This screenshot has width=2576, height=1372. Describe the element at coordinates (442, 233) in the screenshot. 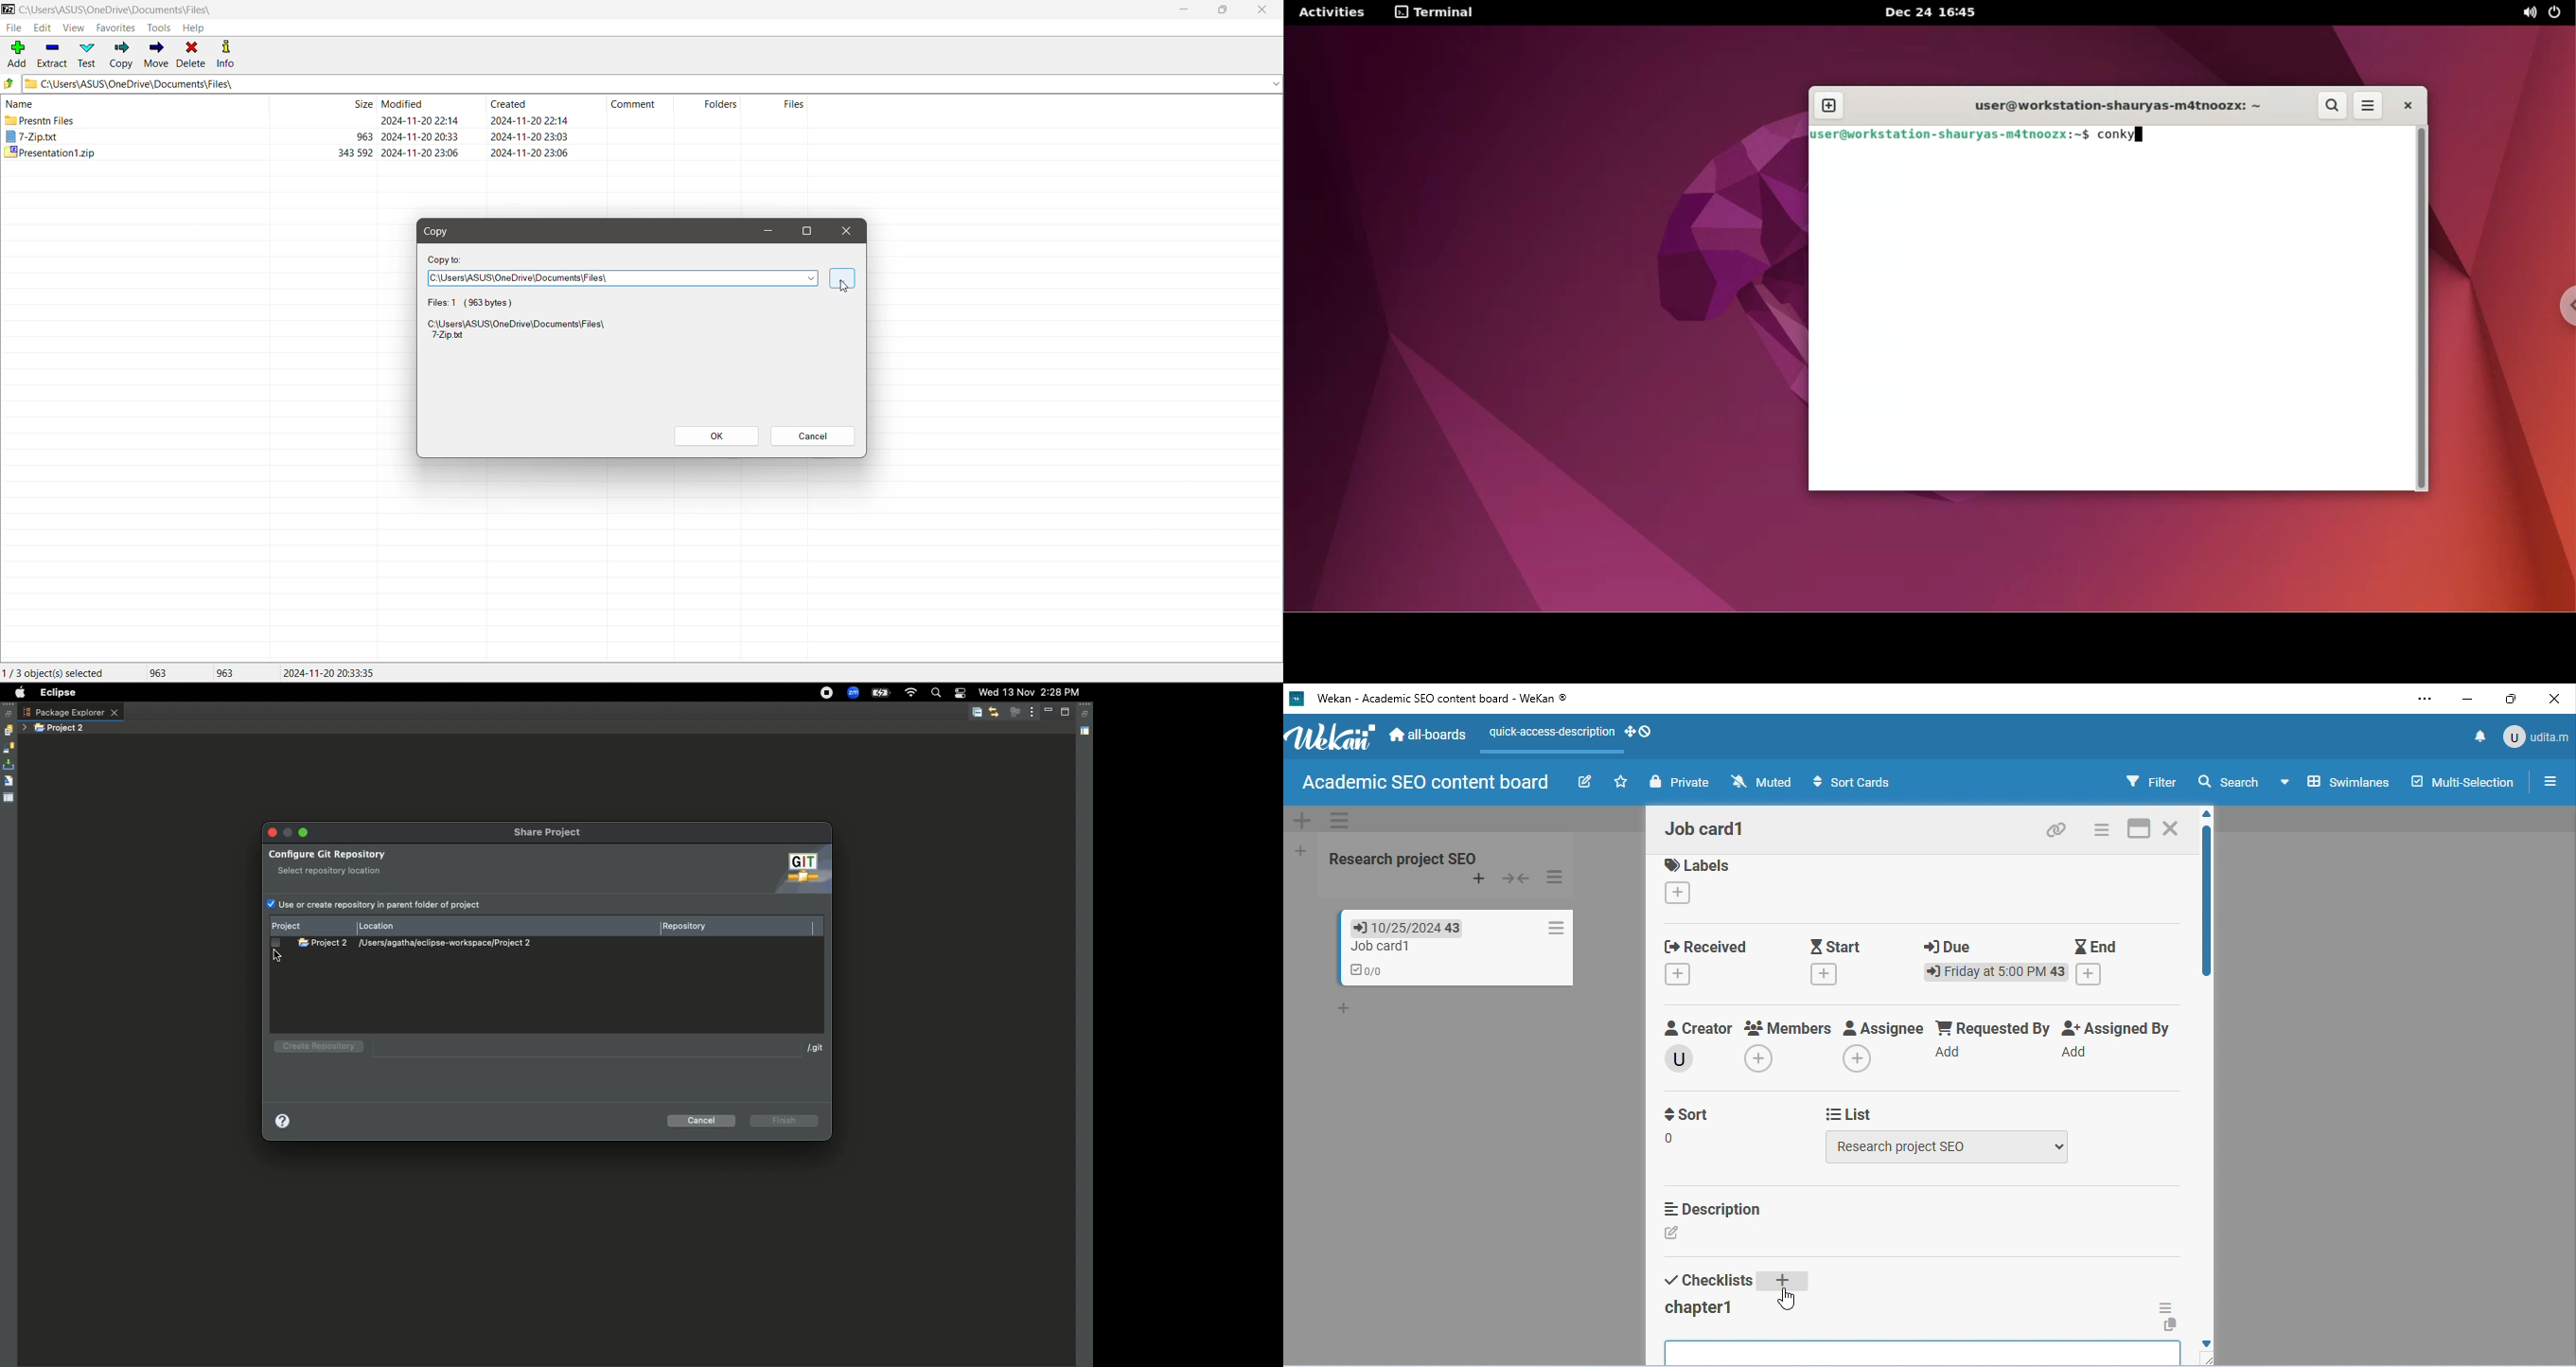

I see `Copy` at that location.